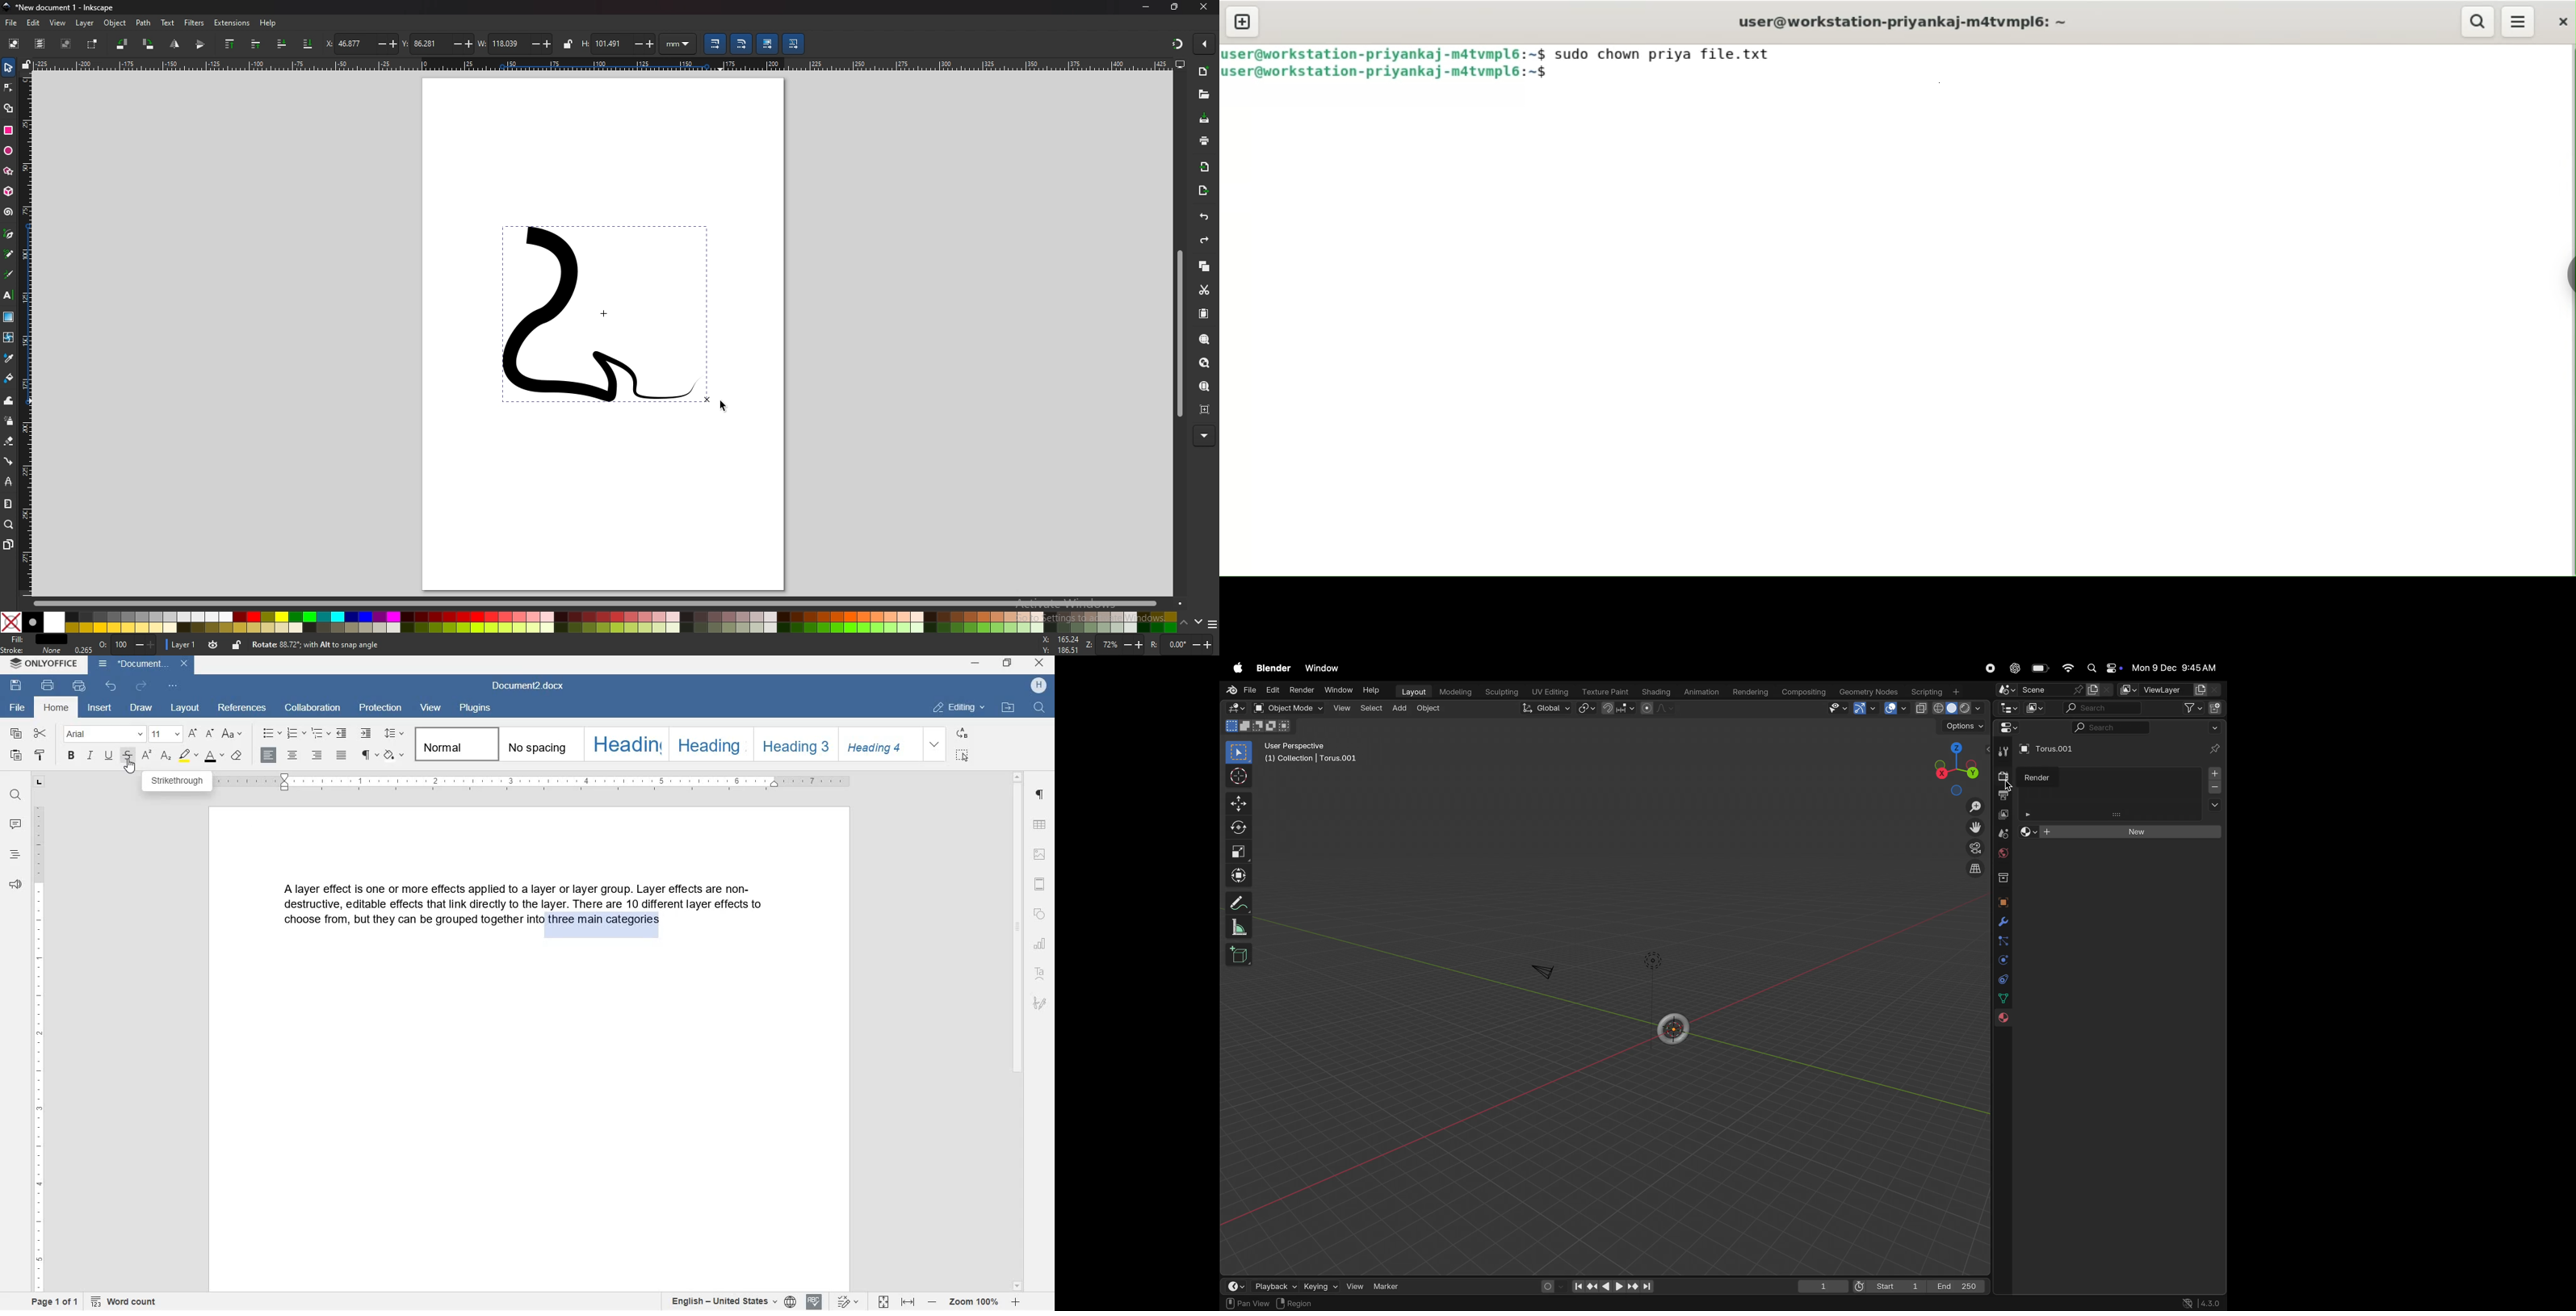  Describe the element at coordinates (382, 709) in the screenshot. I see `protection` at that location.